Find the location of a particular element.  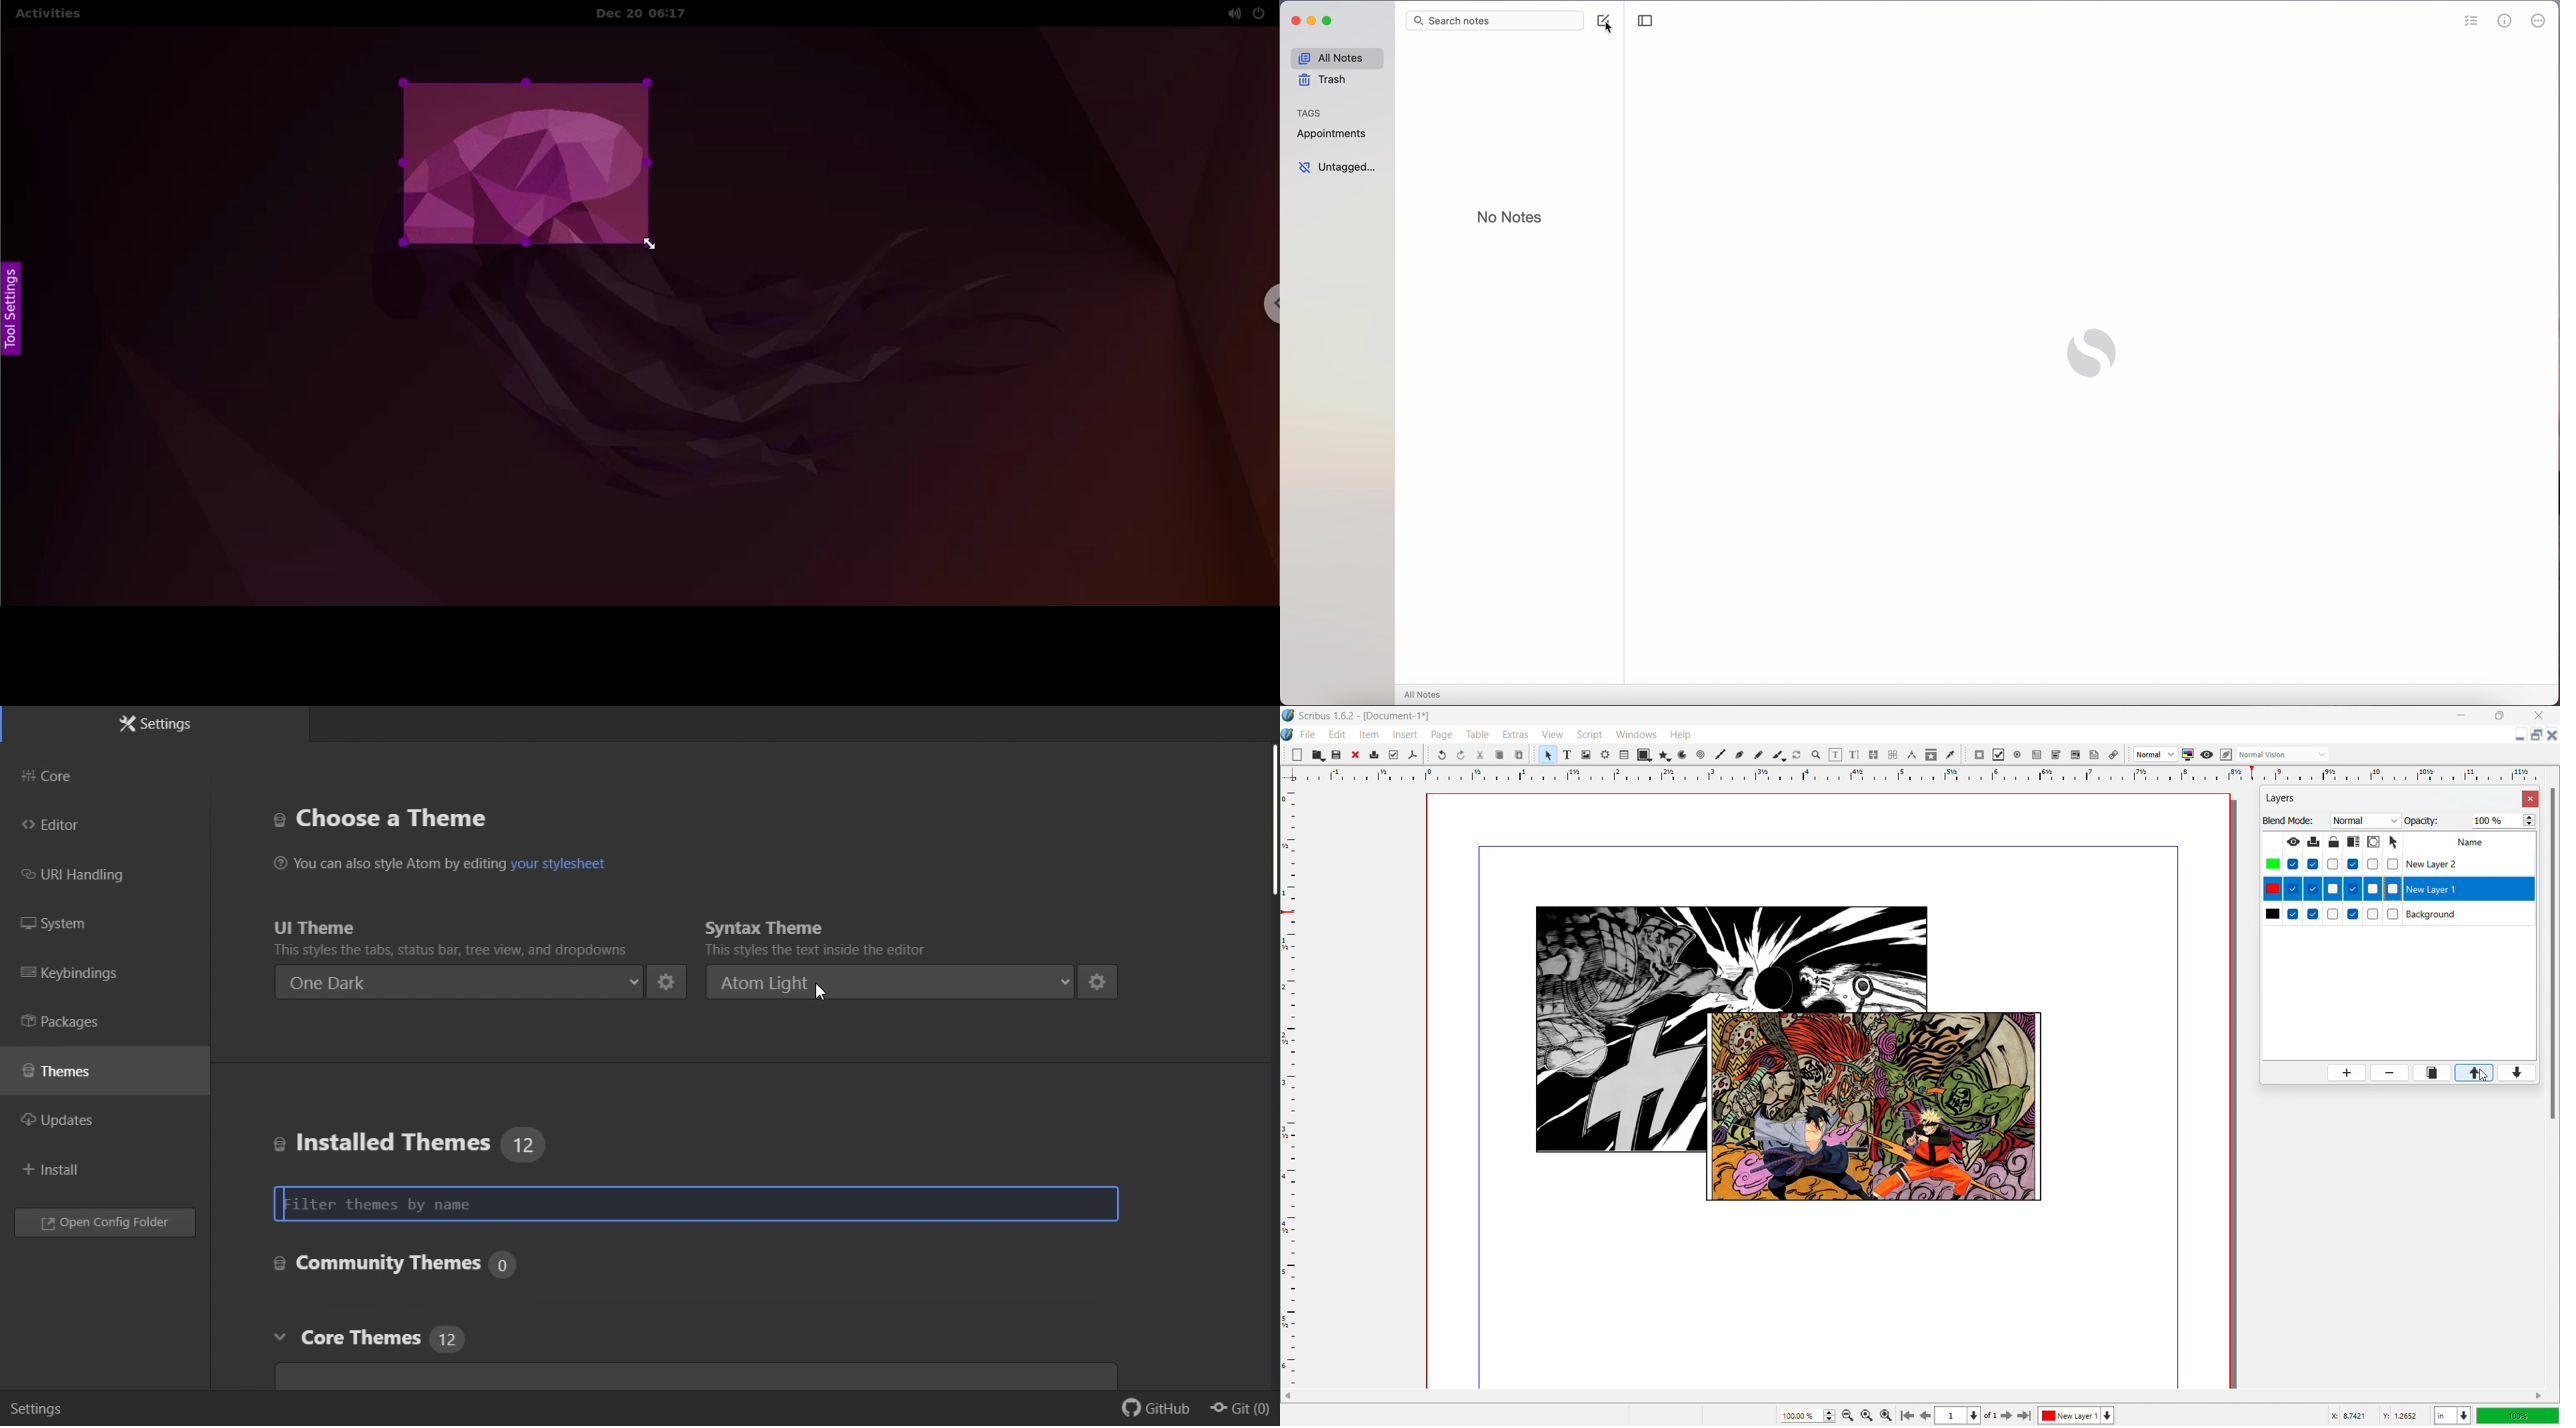

close settings is located at coordinates (2531, 799).